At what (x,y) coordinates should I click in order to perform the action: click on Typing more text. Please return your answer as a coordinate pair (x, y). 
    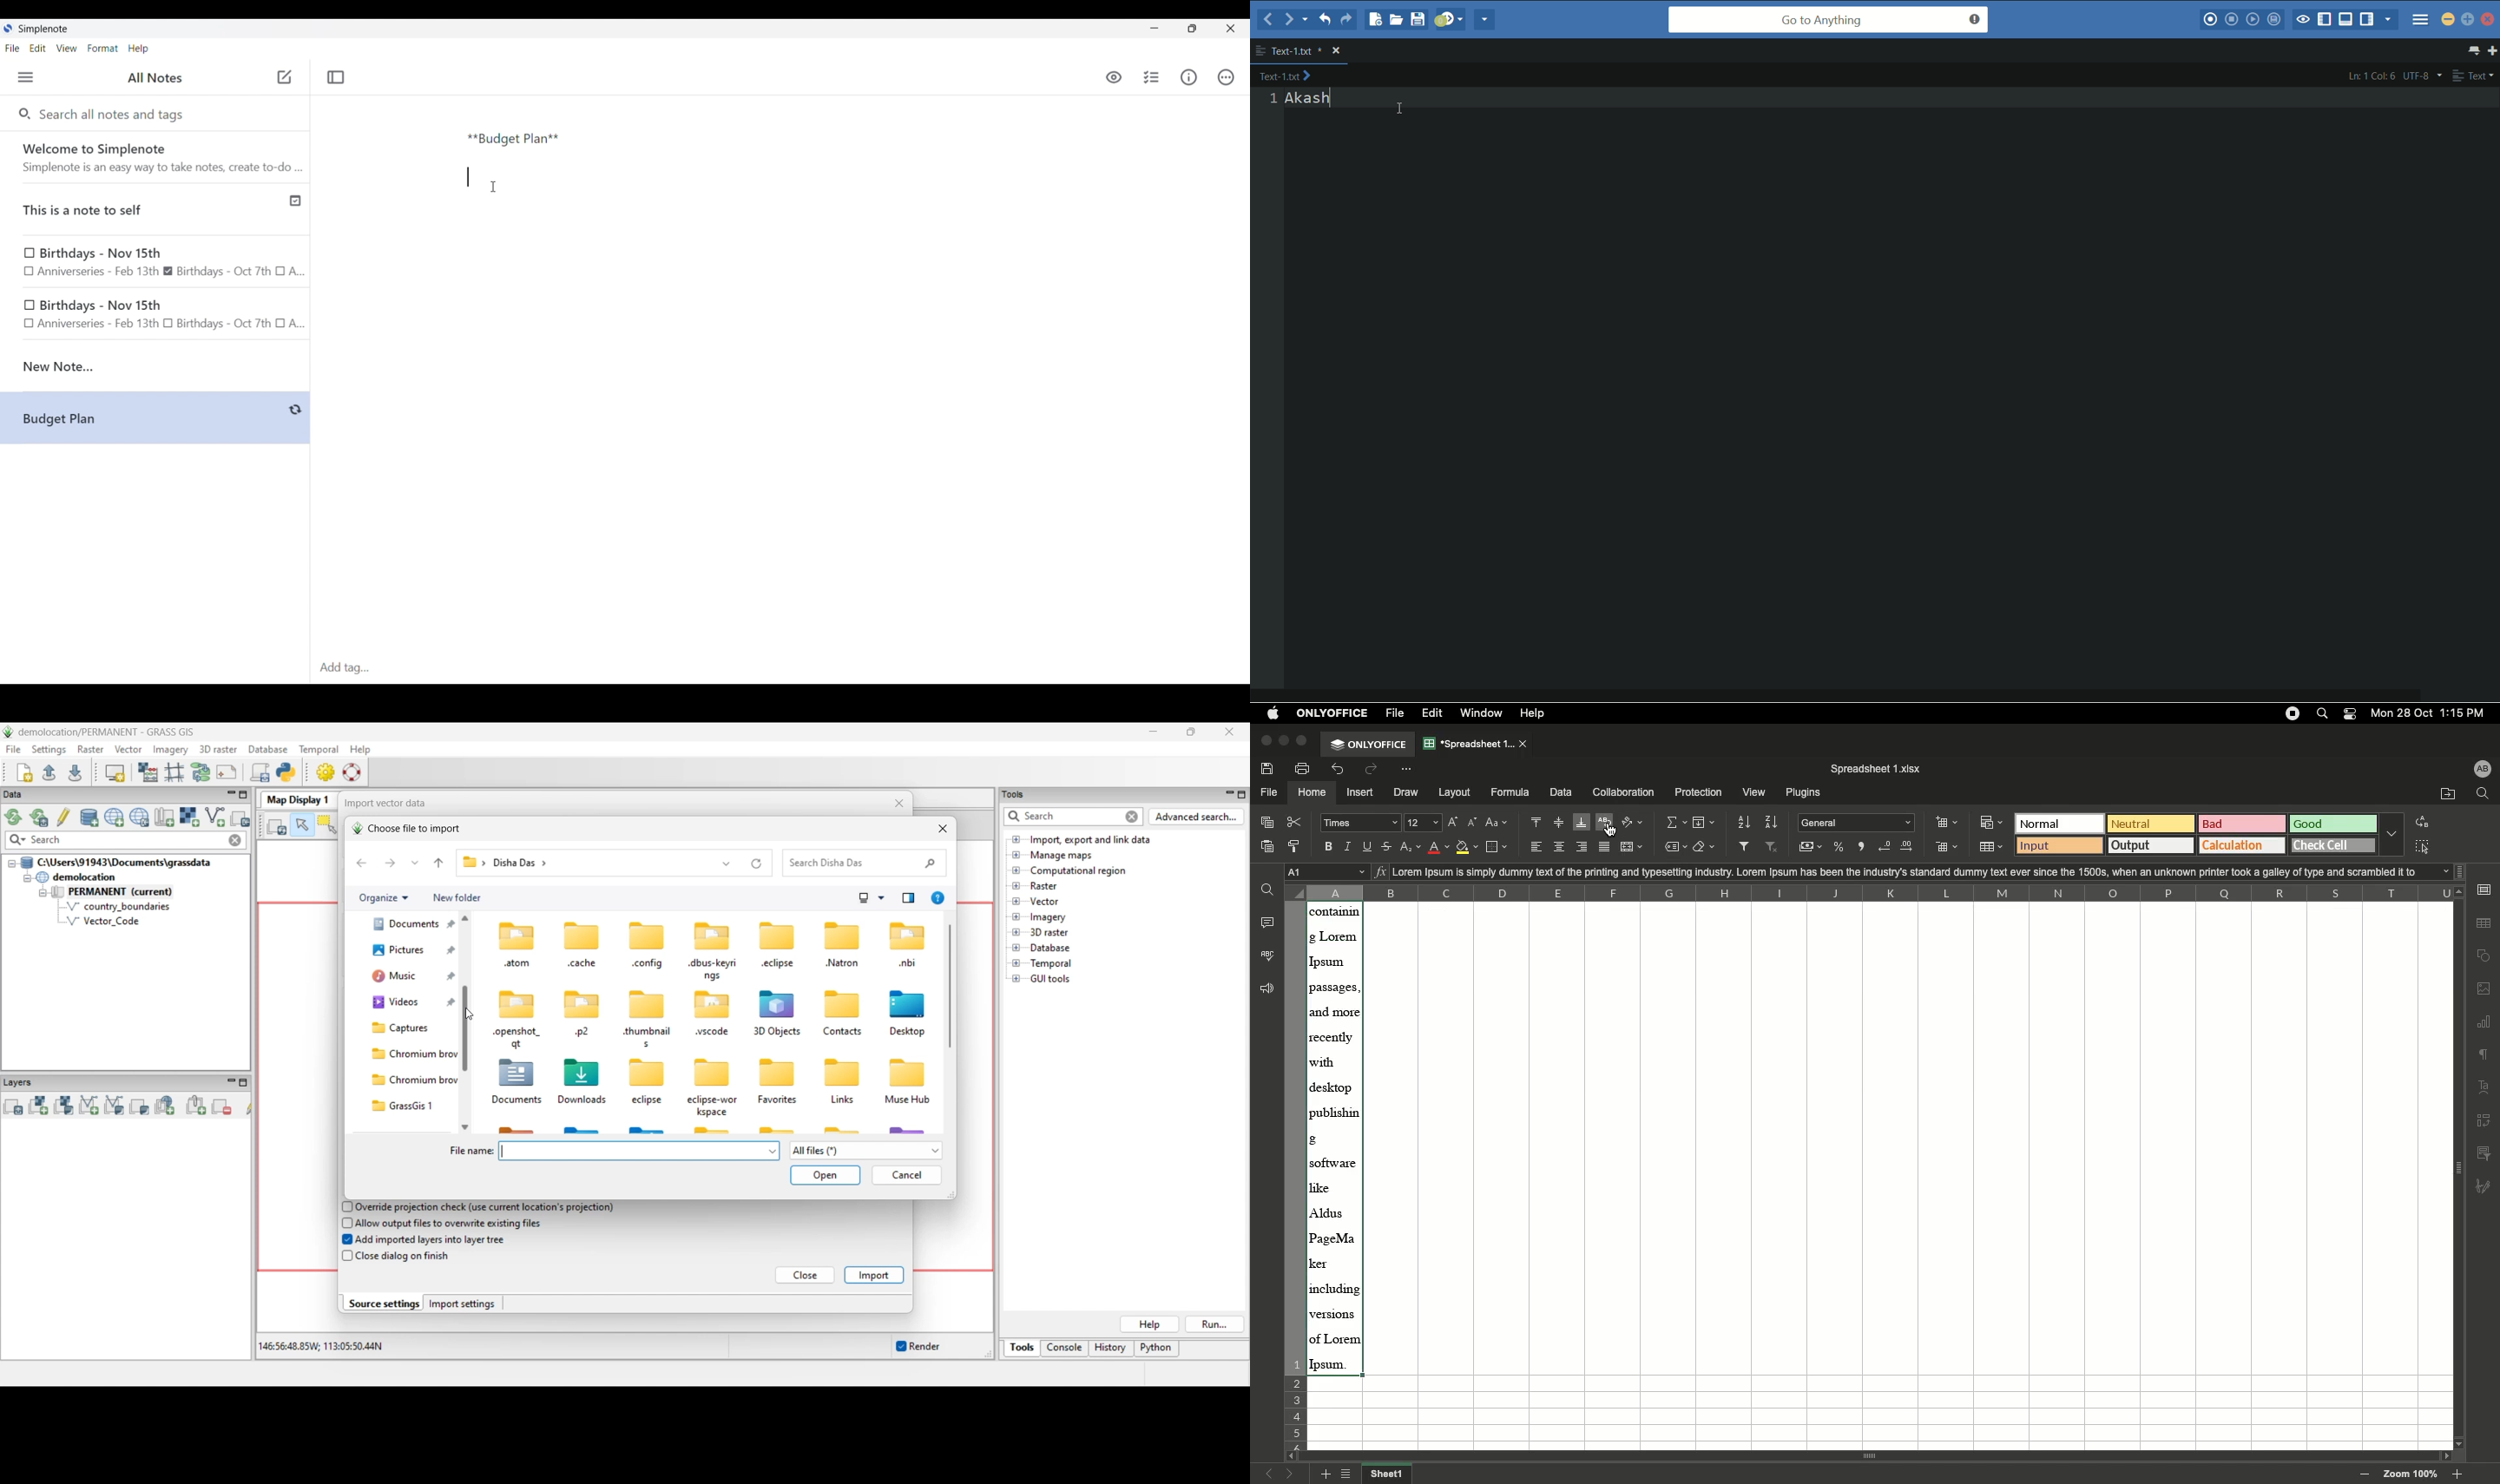
    Looking at the image, I should click on (468, 178).